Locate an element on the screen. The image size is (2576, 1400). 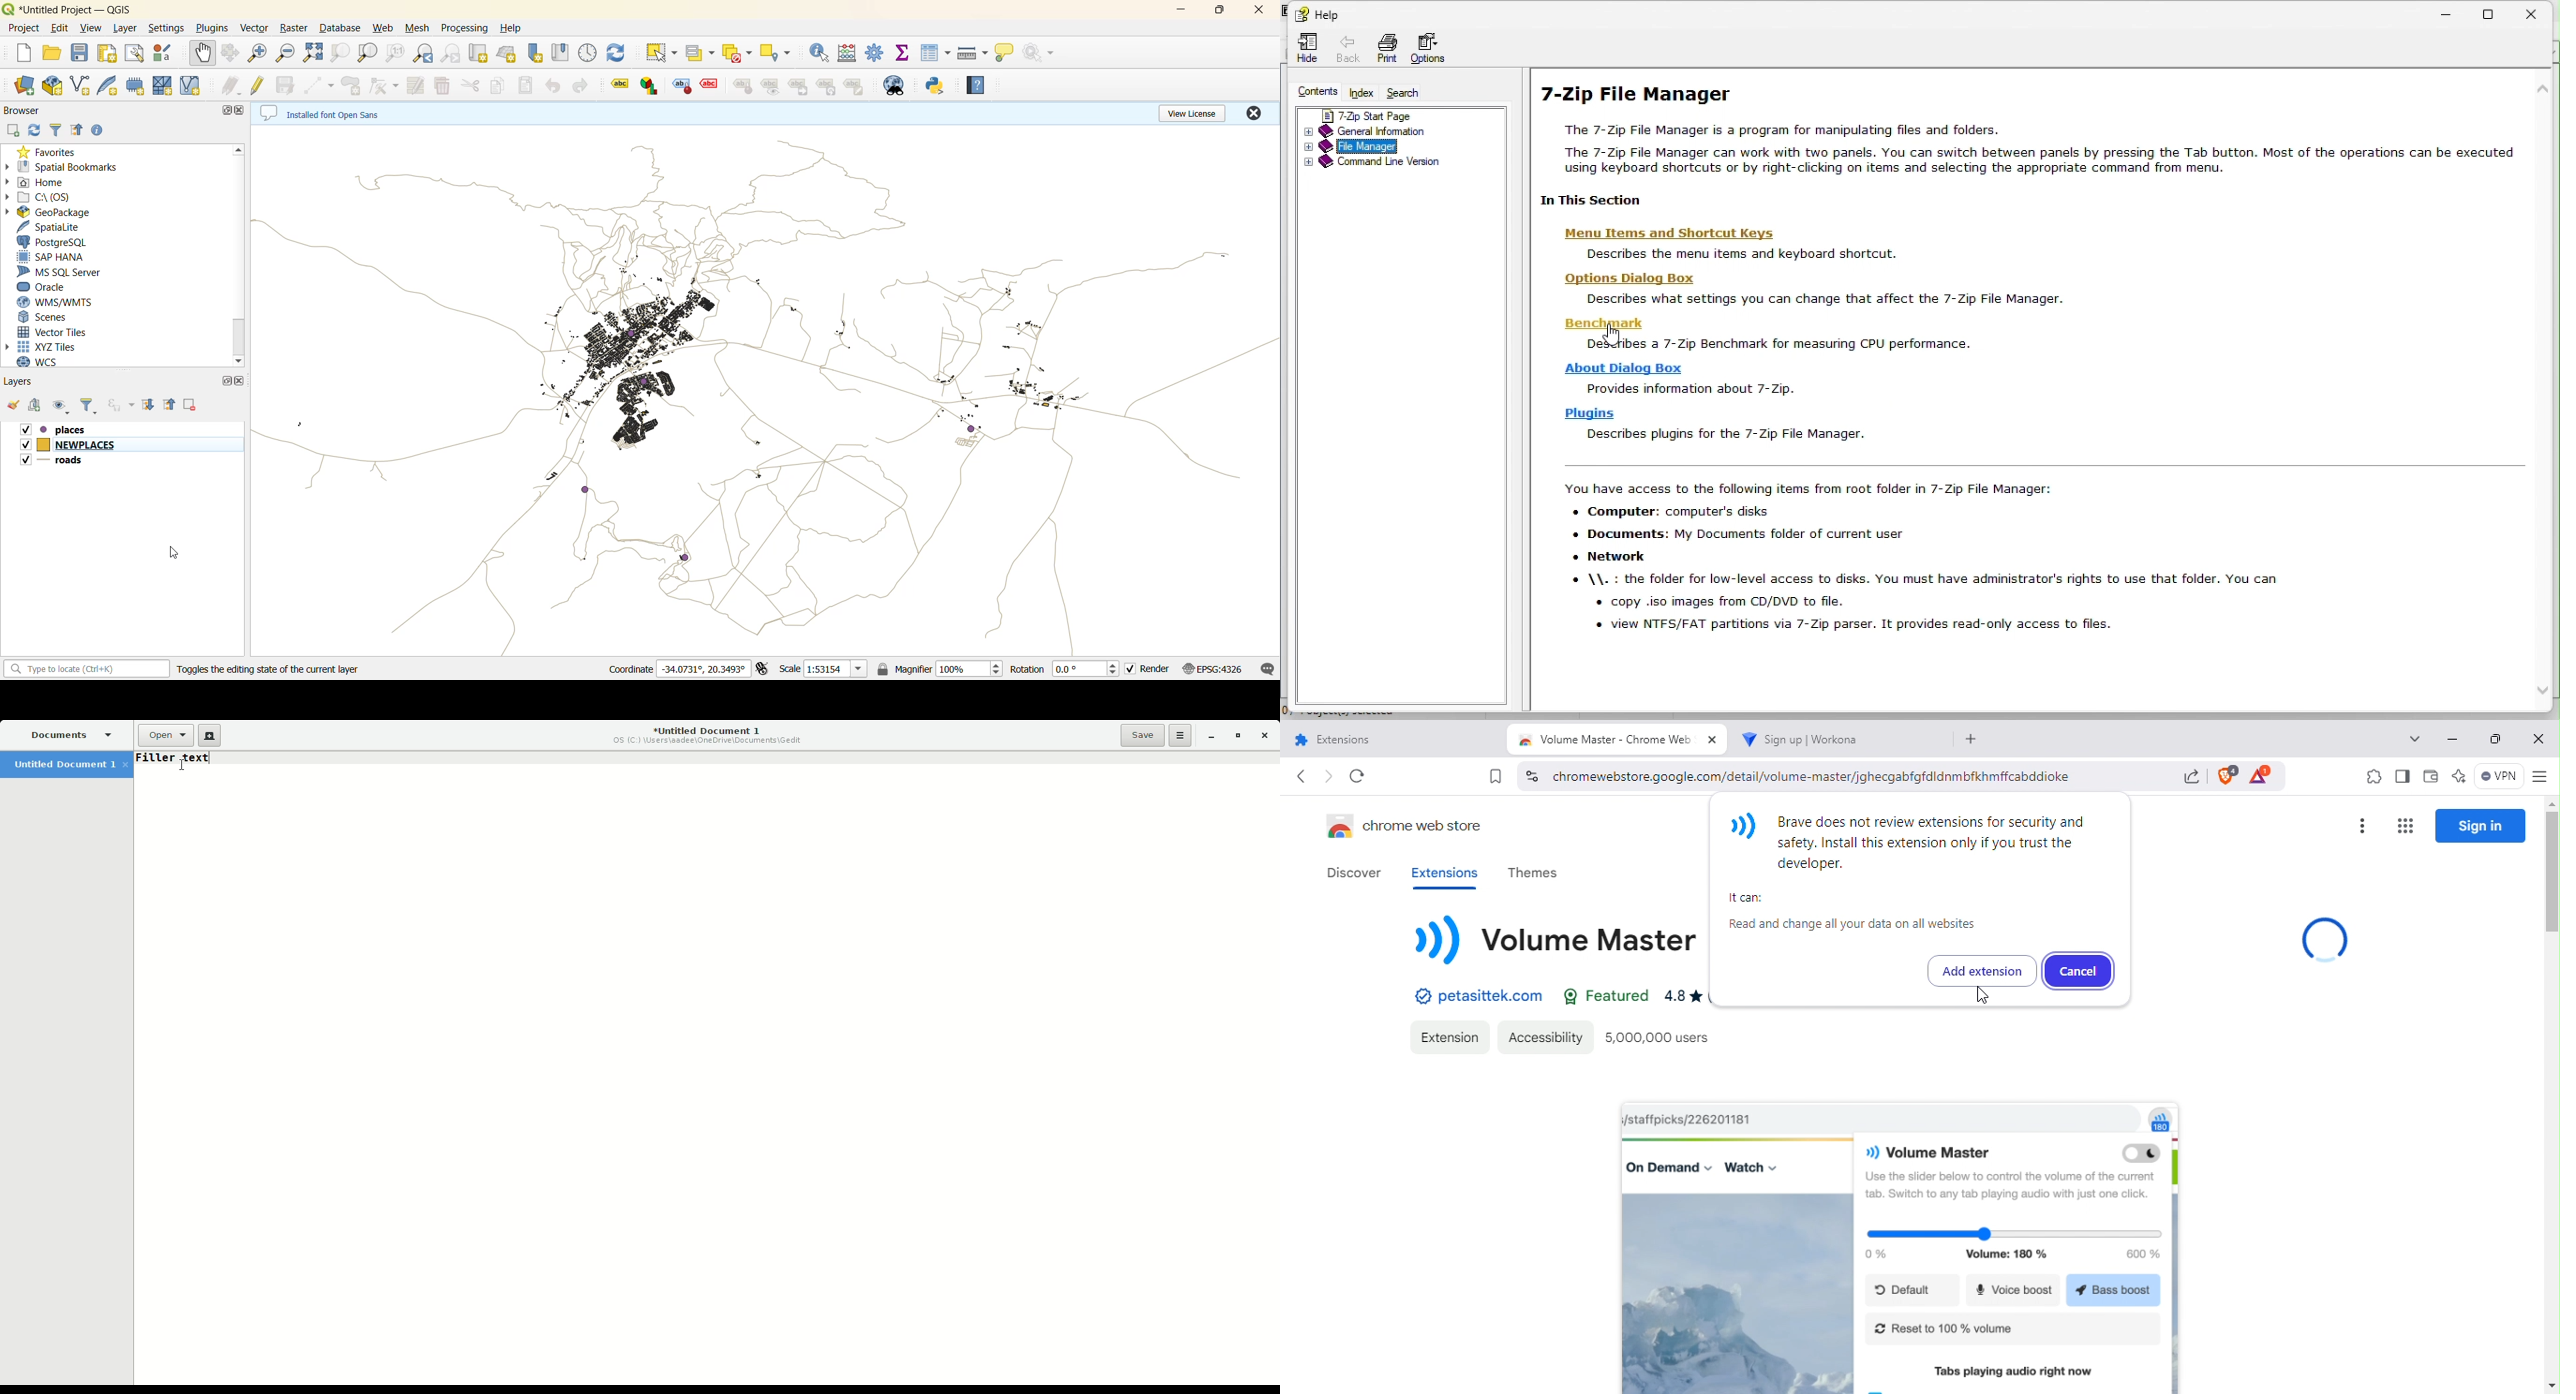
wcs is located at coordinates (45, 363).